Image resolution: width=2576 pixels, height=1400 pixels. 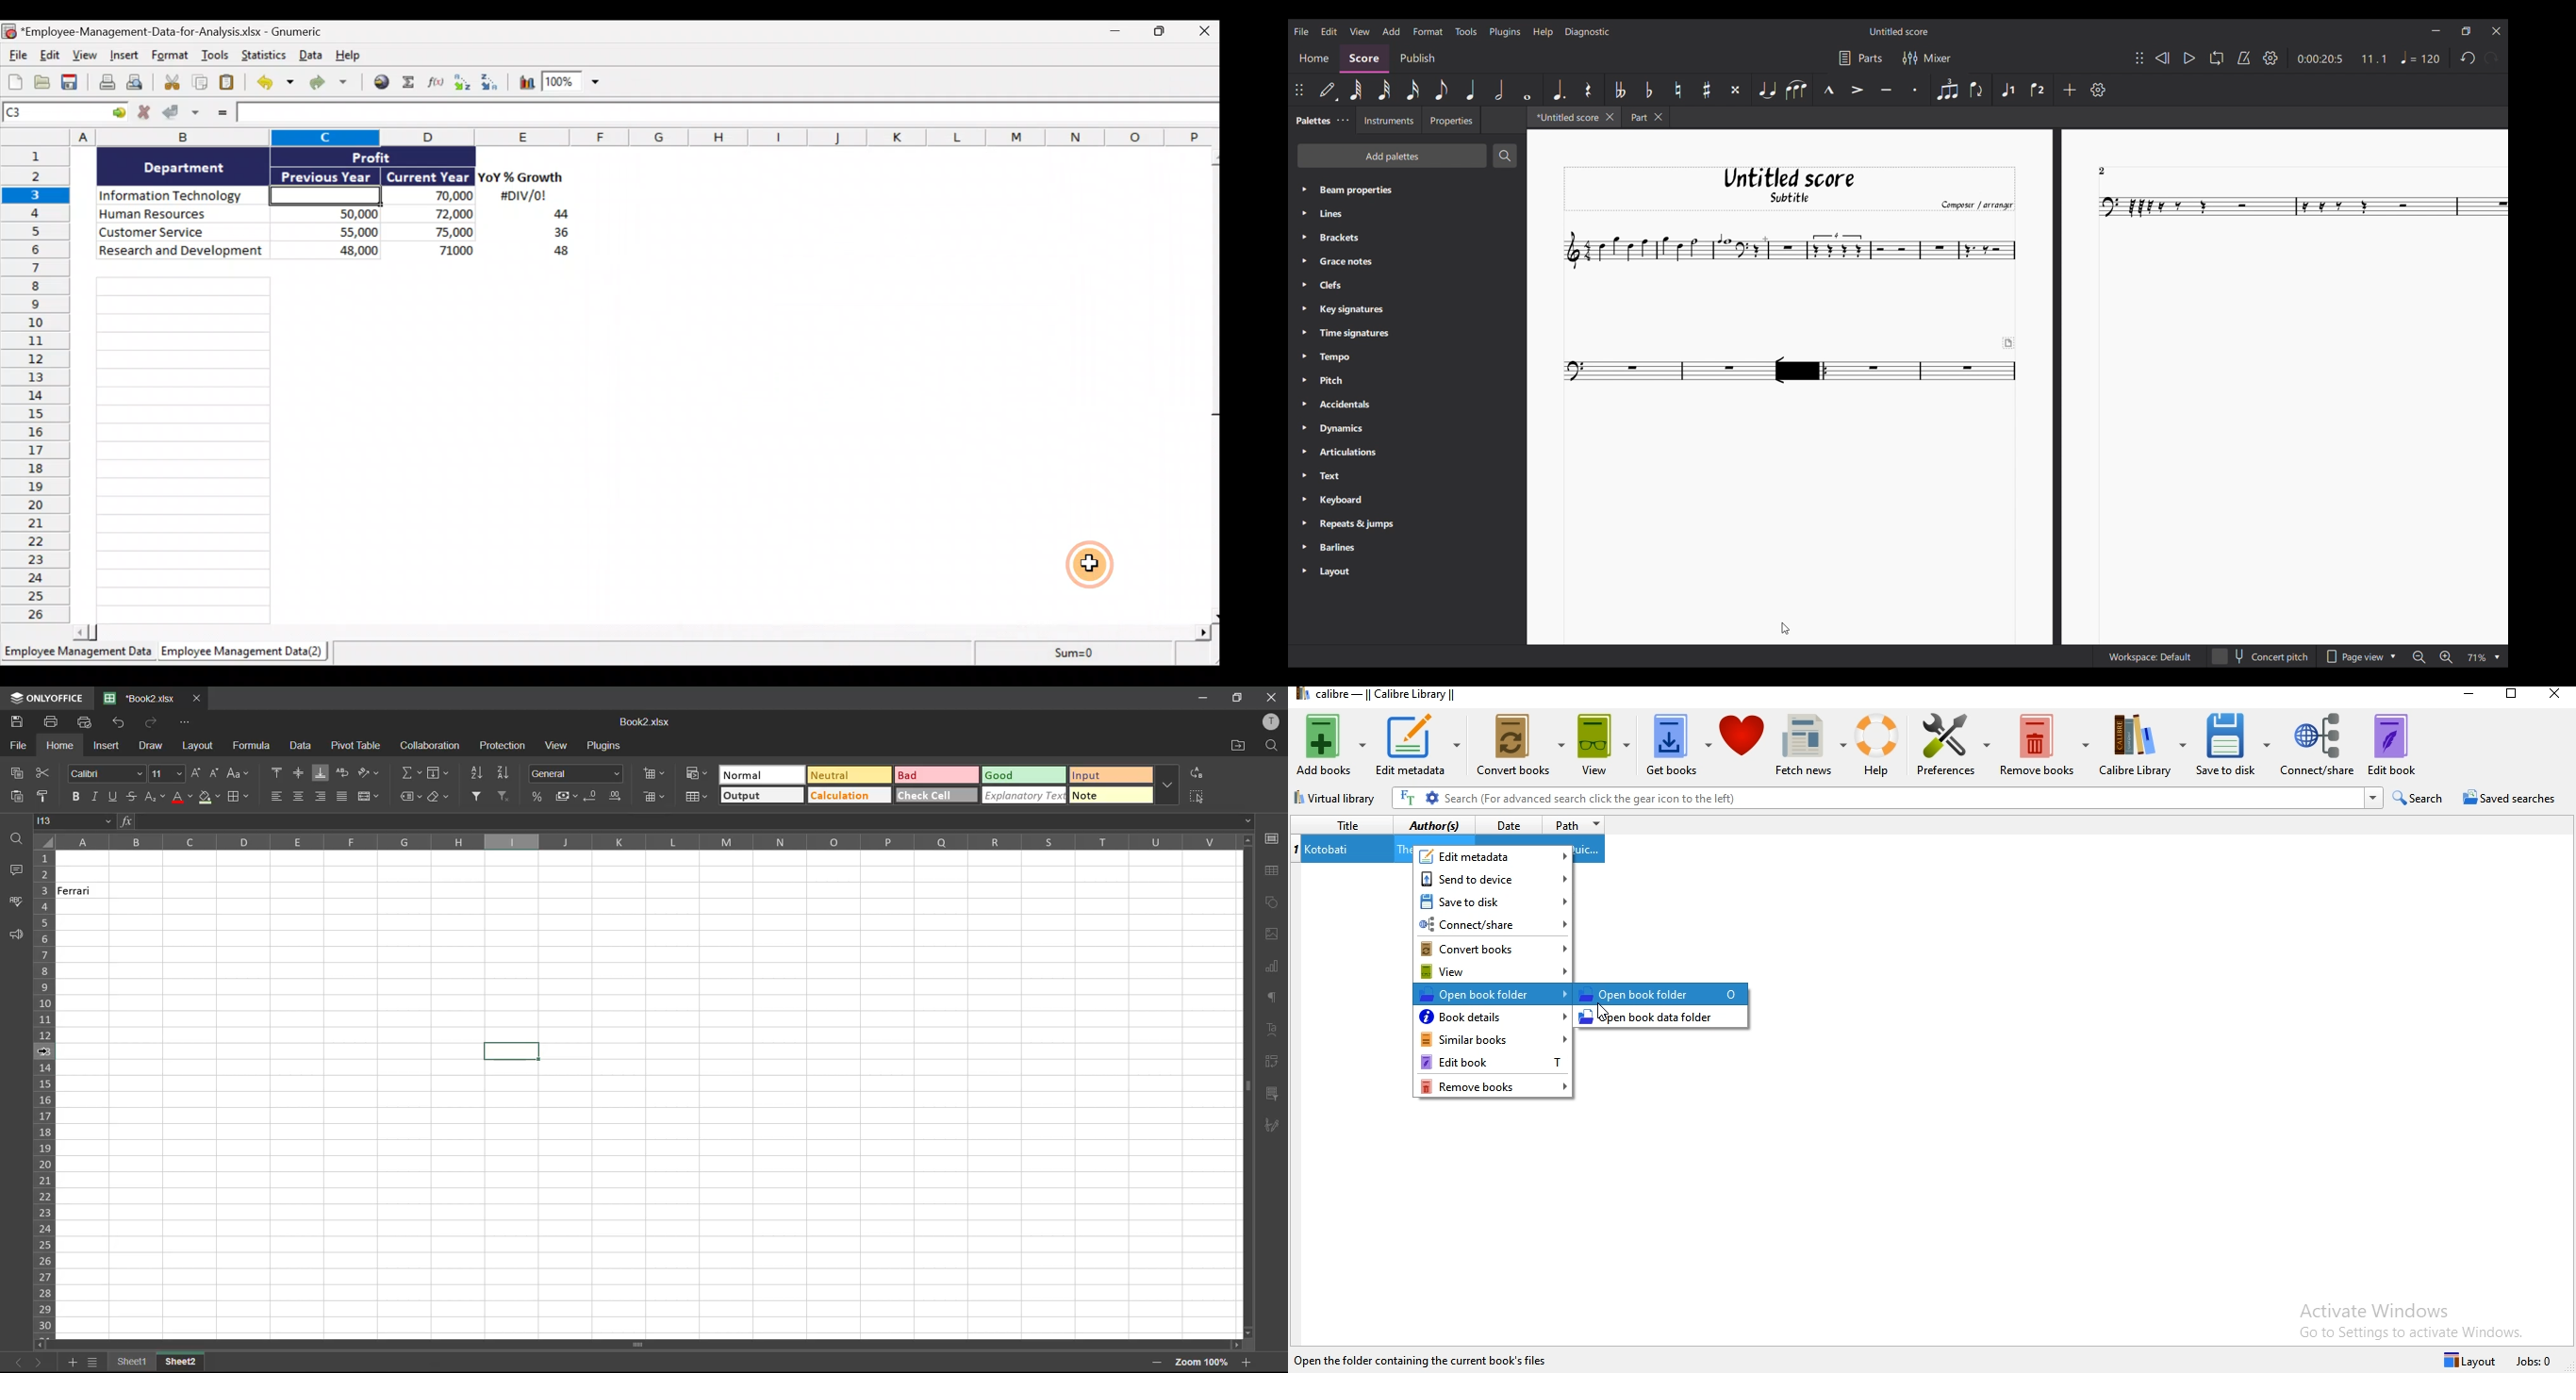 What do you see at coordinates (145, 699) in the screenshot?
I see `filename` at bounding box center [145, 699].